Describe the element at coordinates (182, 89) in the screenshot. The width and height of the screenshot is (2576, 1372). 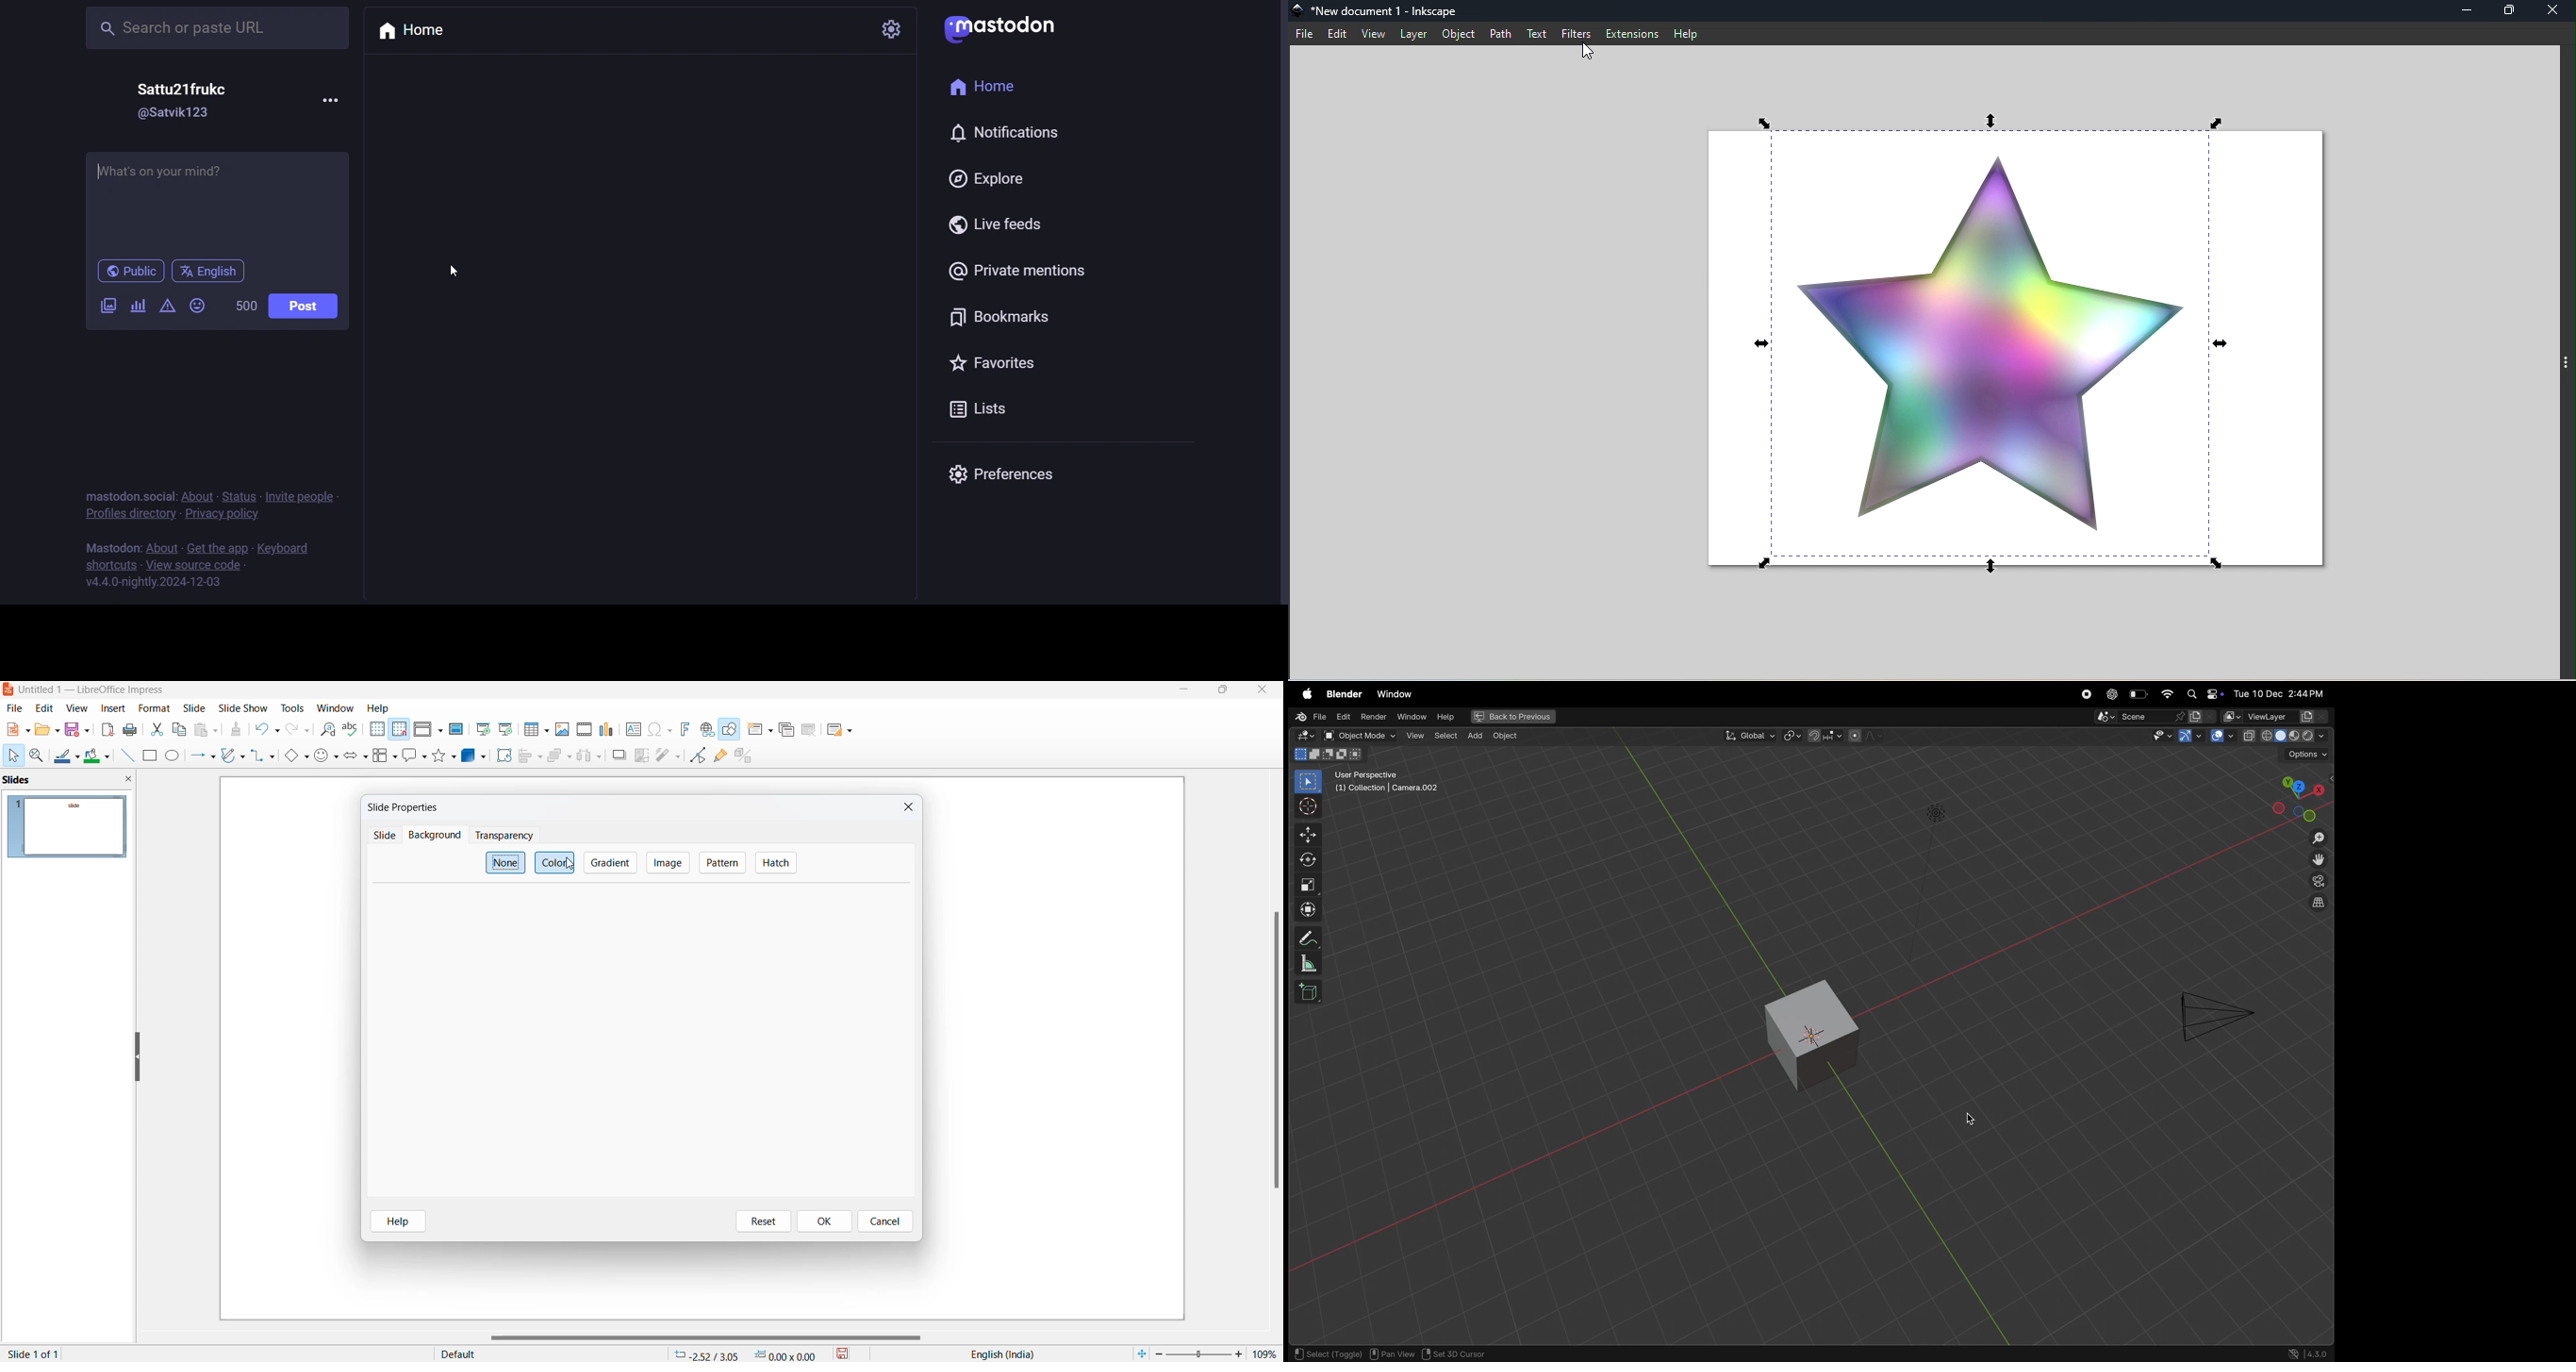
I see `name` at that location.